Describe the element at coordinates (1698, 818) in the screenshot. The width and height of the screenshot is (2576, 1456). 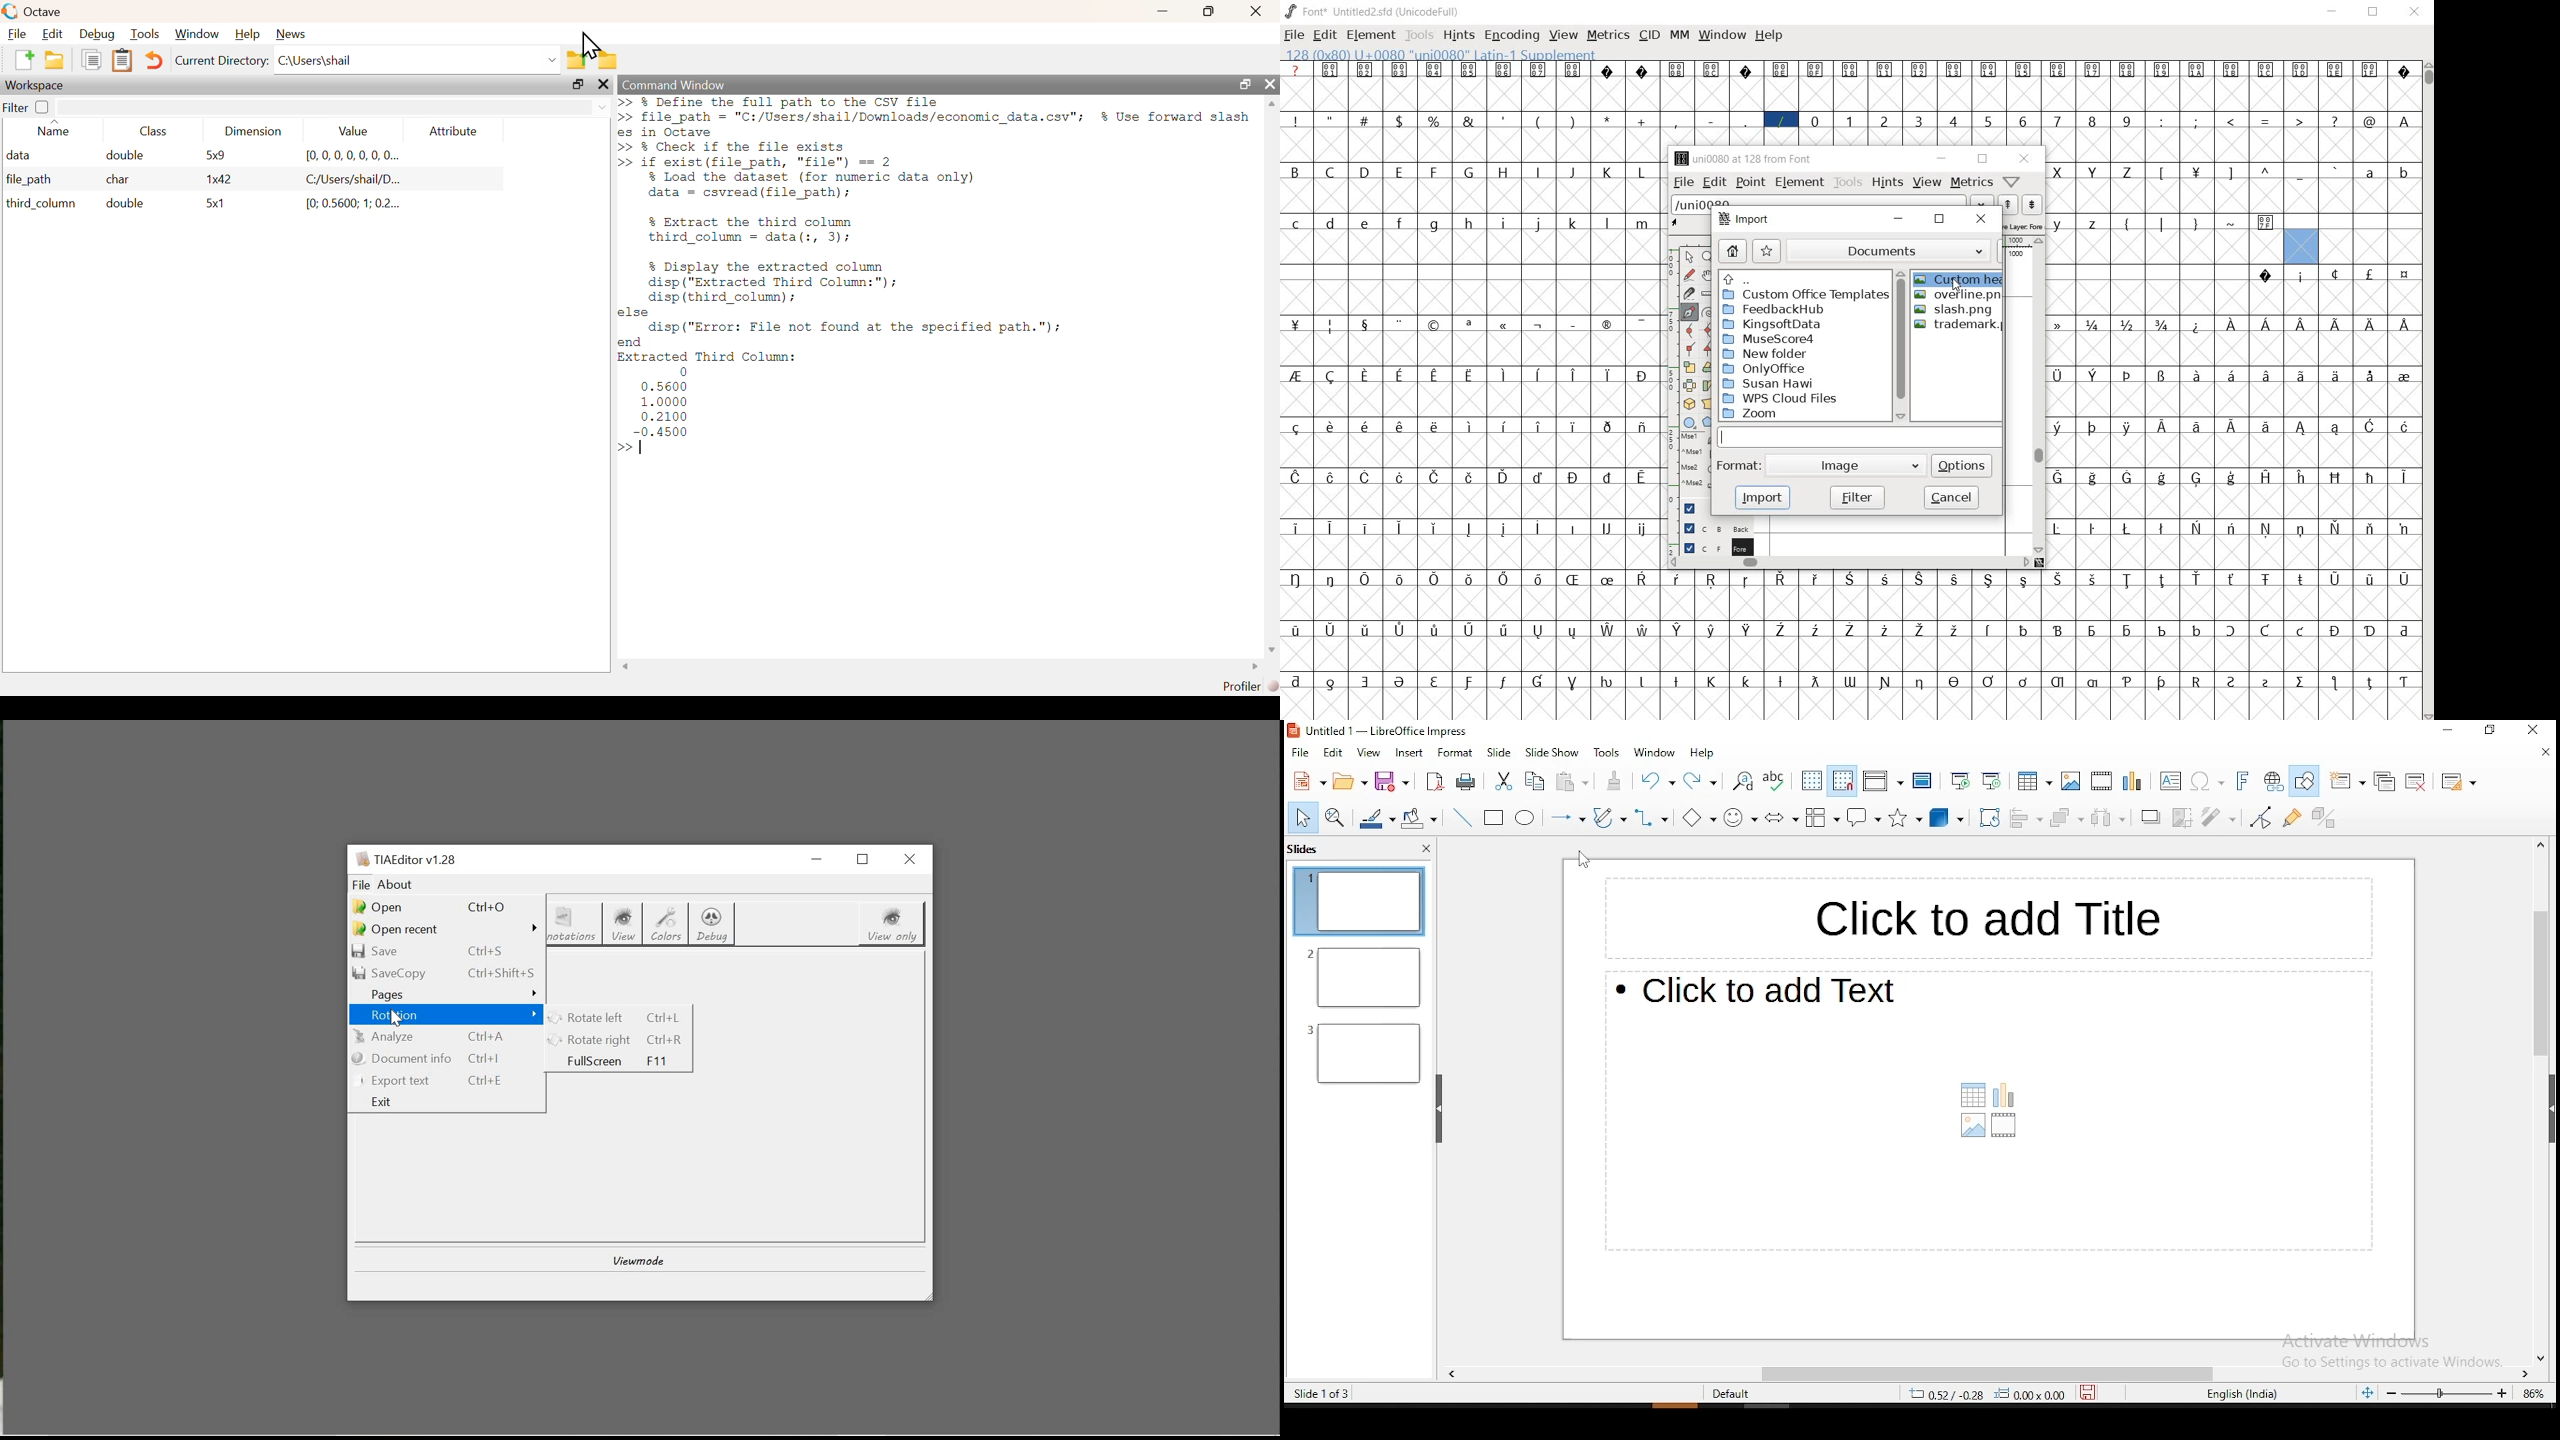
I see `basic shapes` at that location.